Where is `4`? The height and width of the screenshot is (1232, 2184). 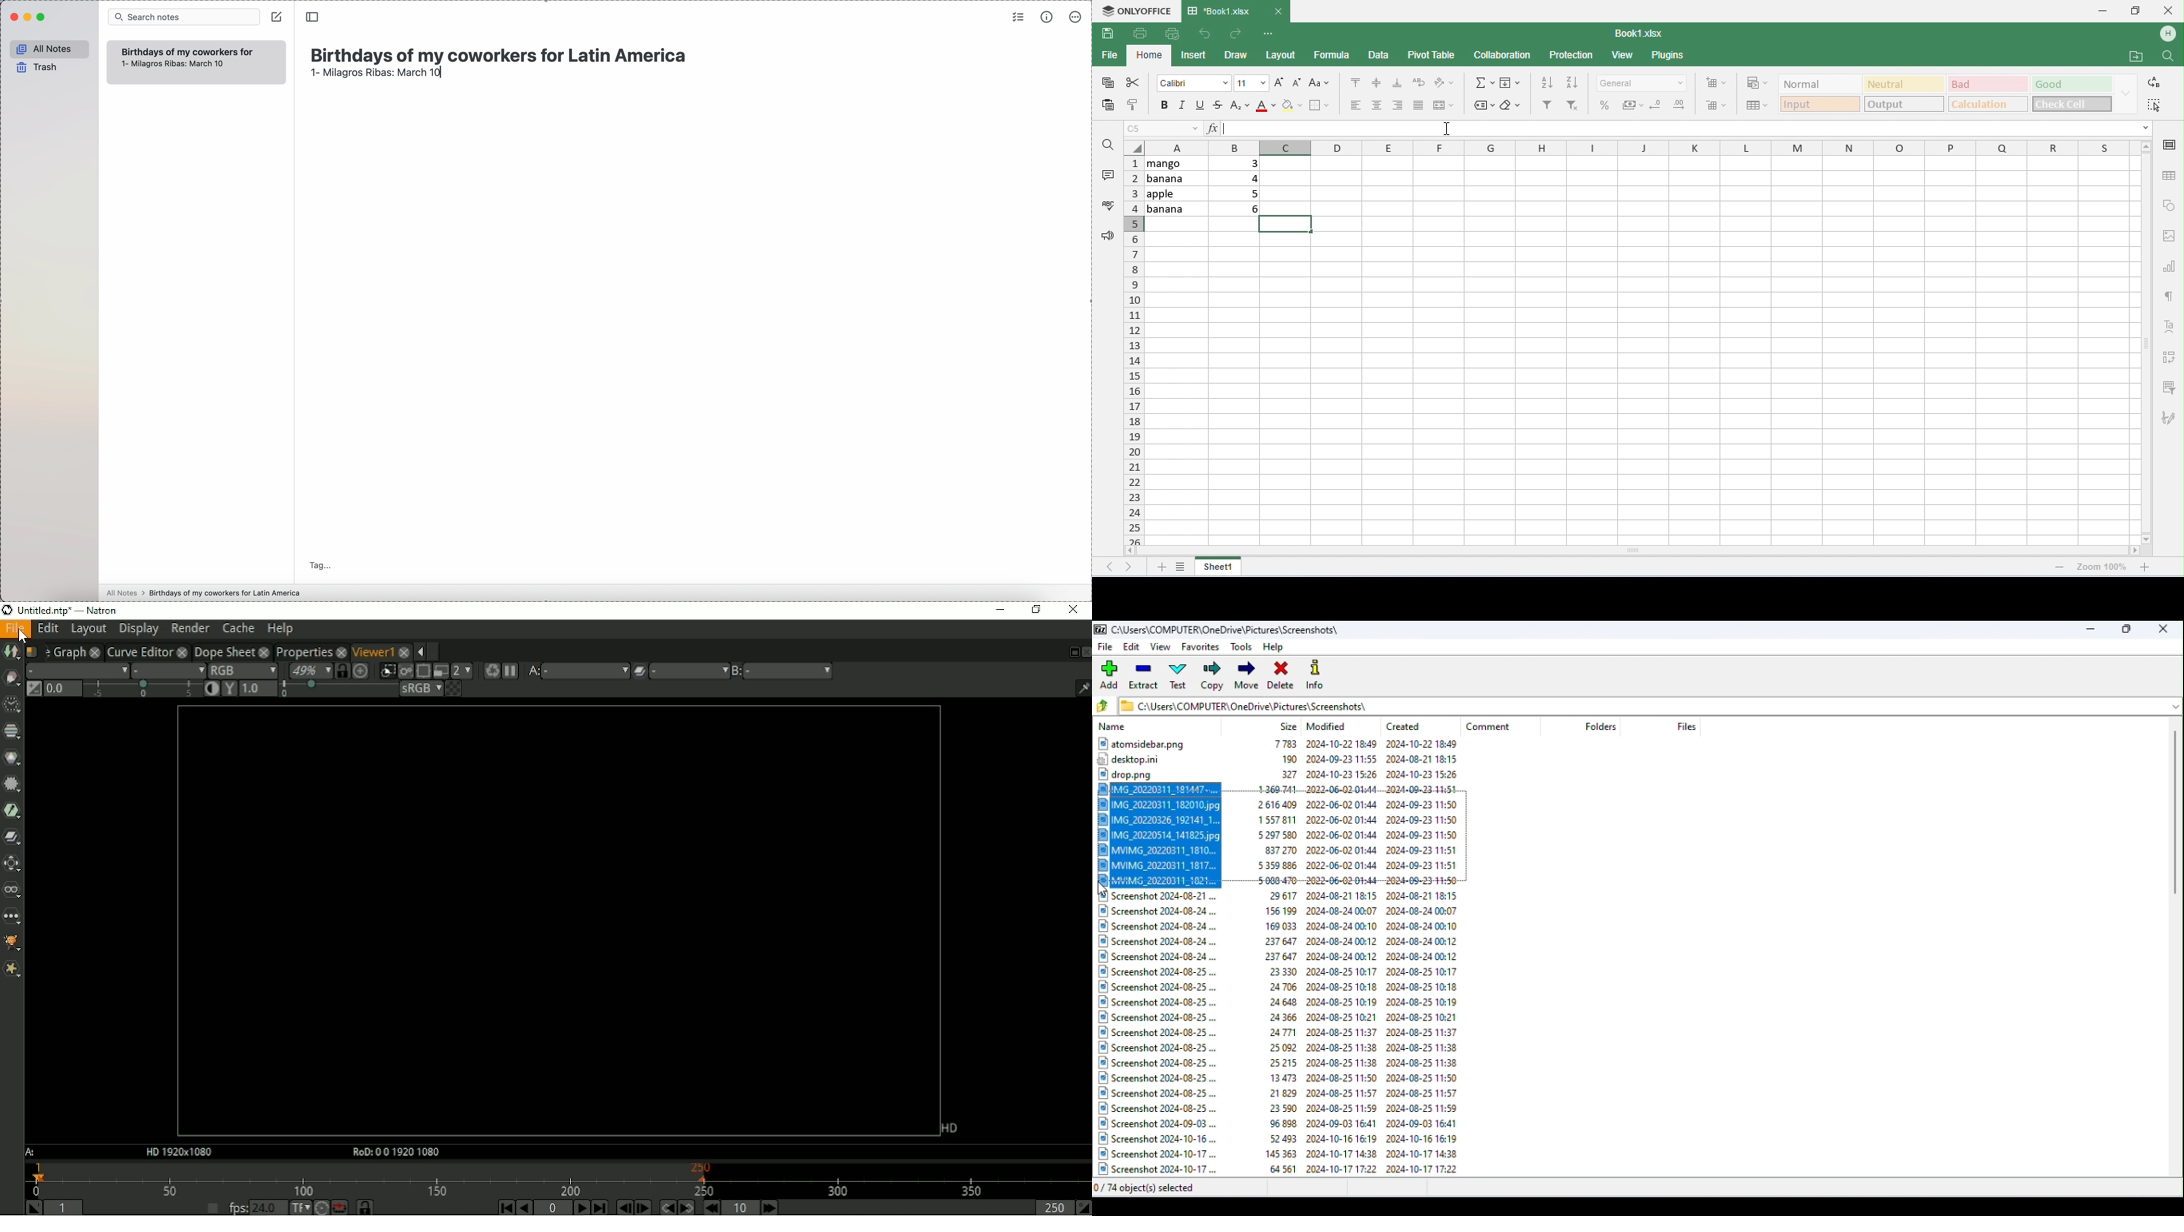
4 is located at coordinates (1249, 178).